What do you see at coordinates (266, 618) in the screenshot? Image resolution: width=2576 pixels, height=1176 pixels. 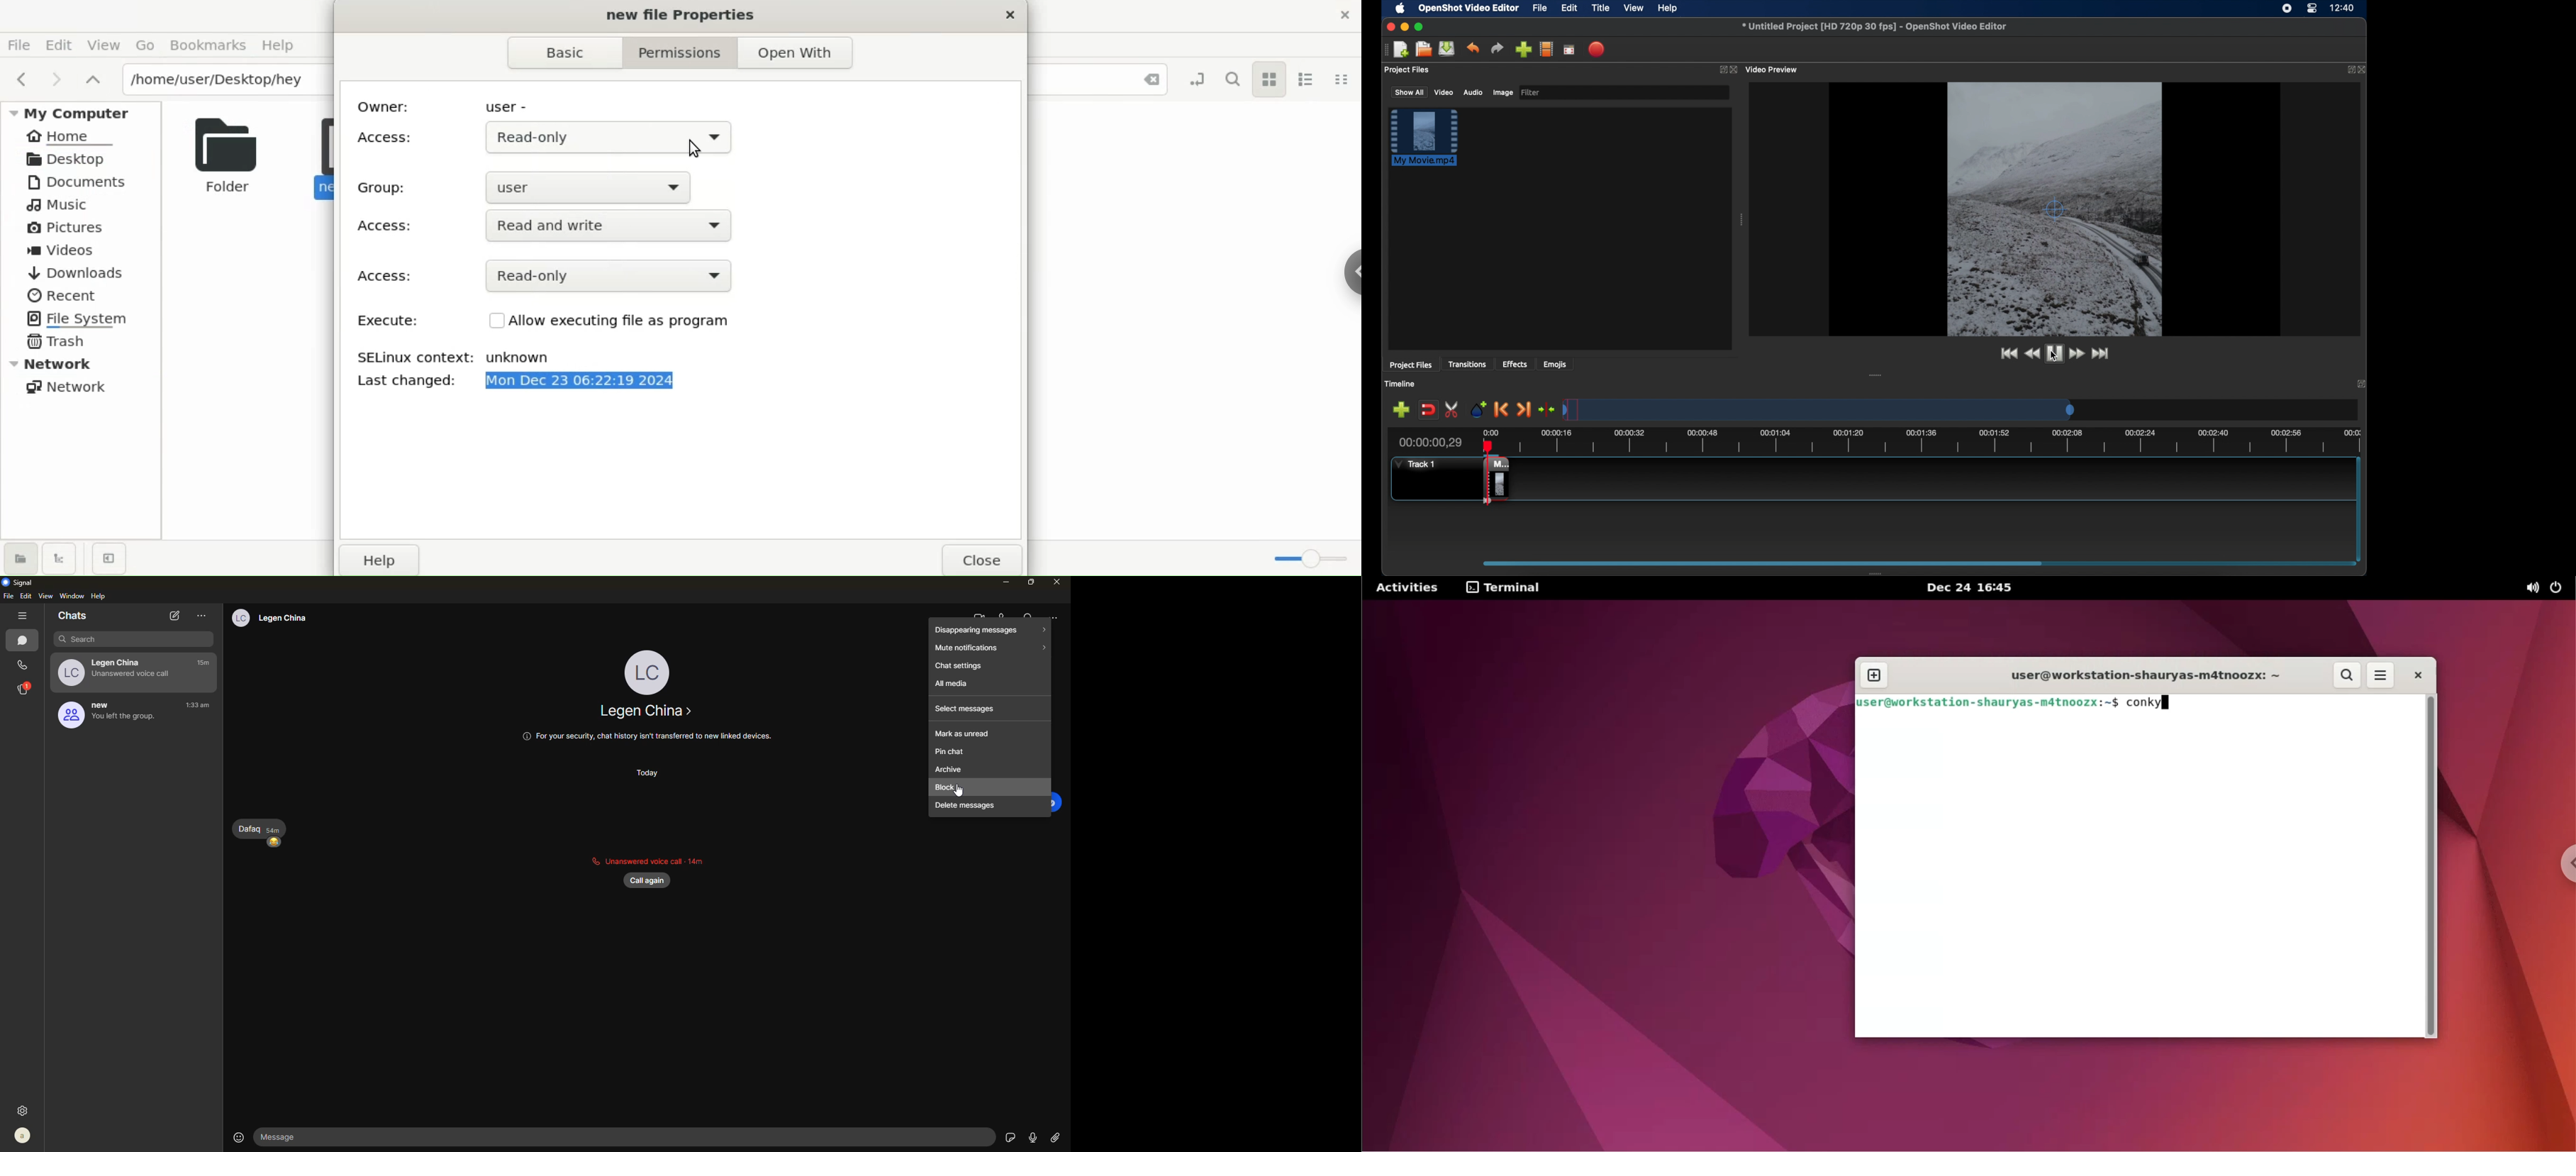 I see `® Legen China` at bounding box center [266, 618].